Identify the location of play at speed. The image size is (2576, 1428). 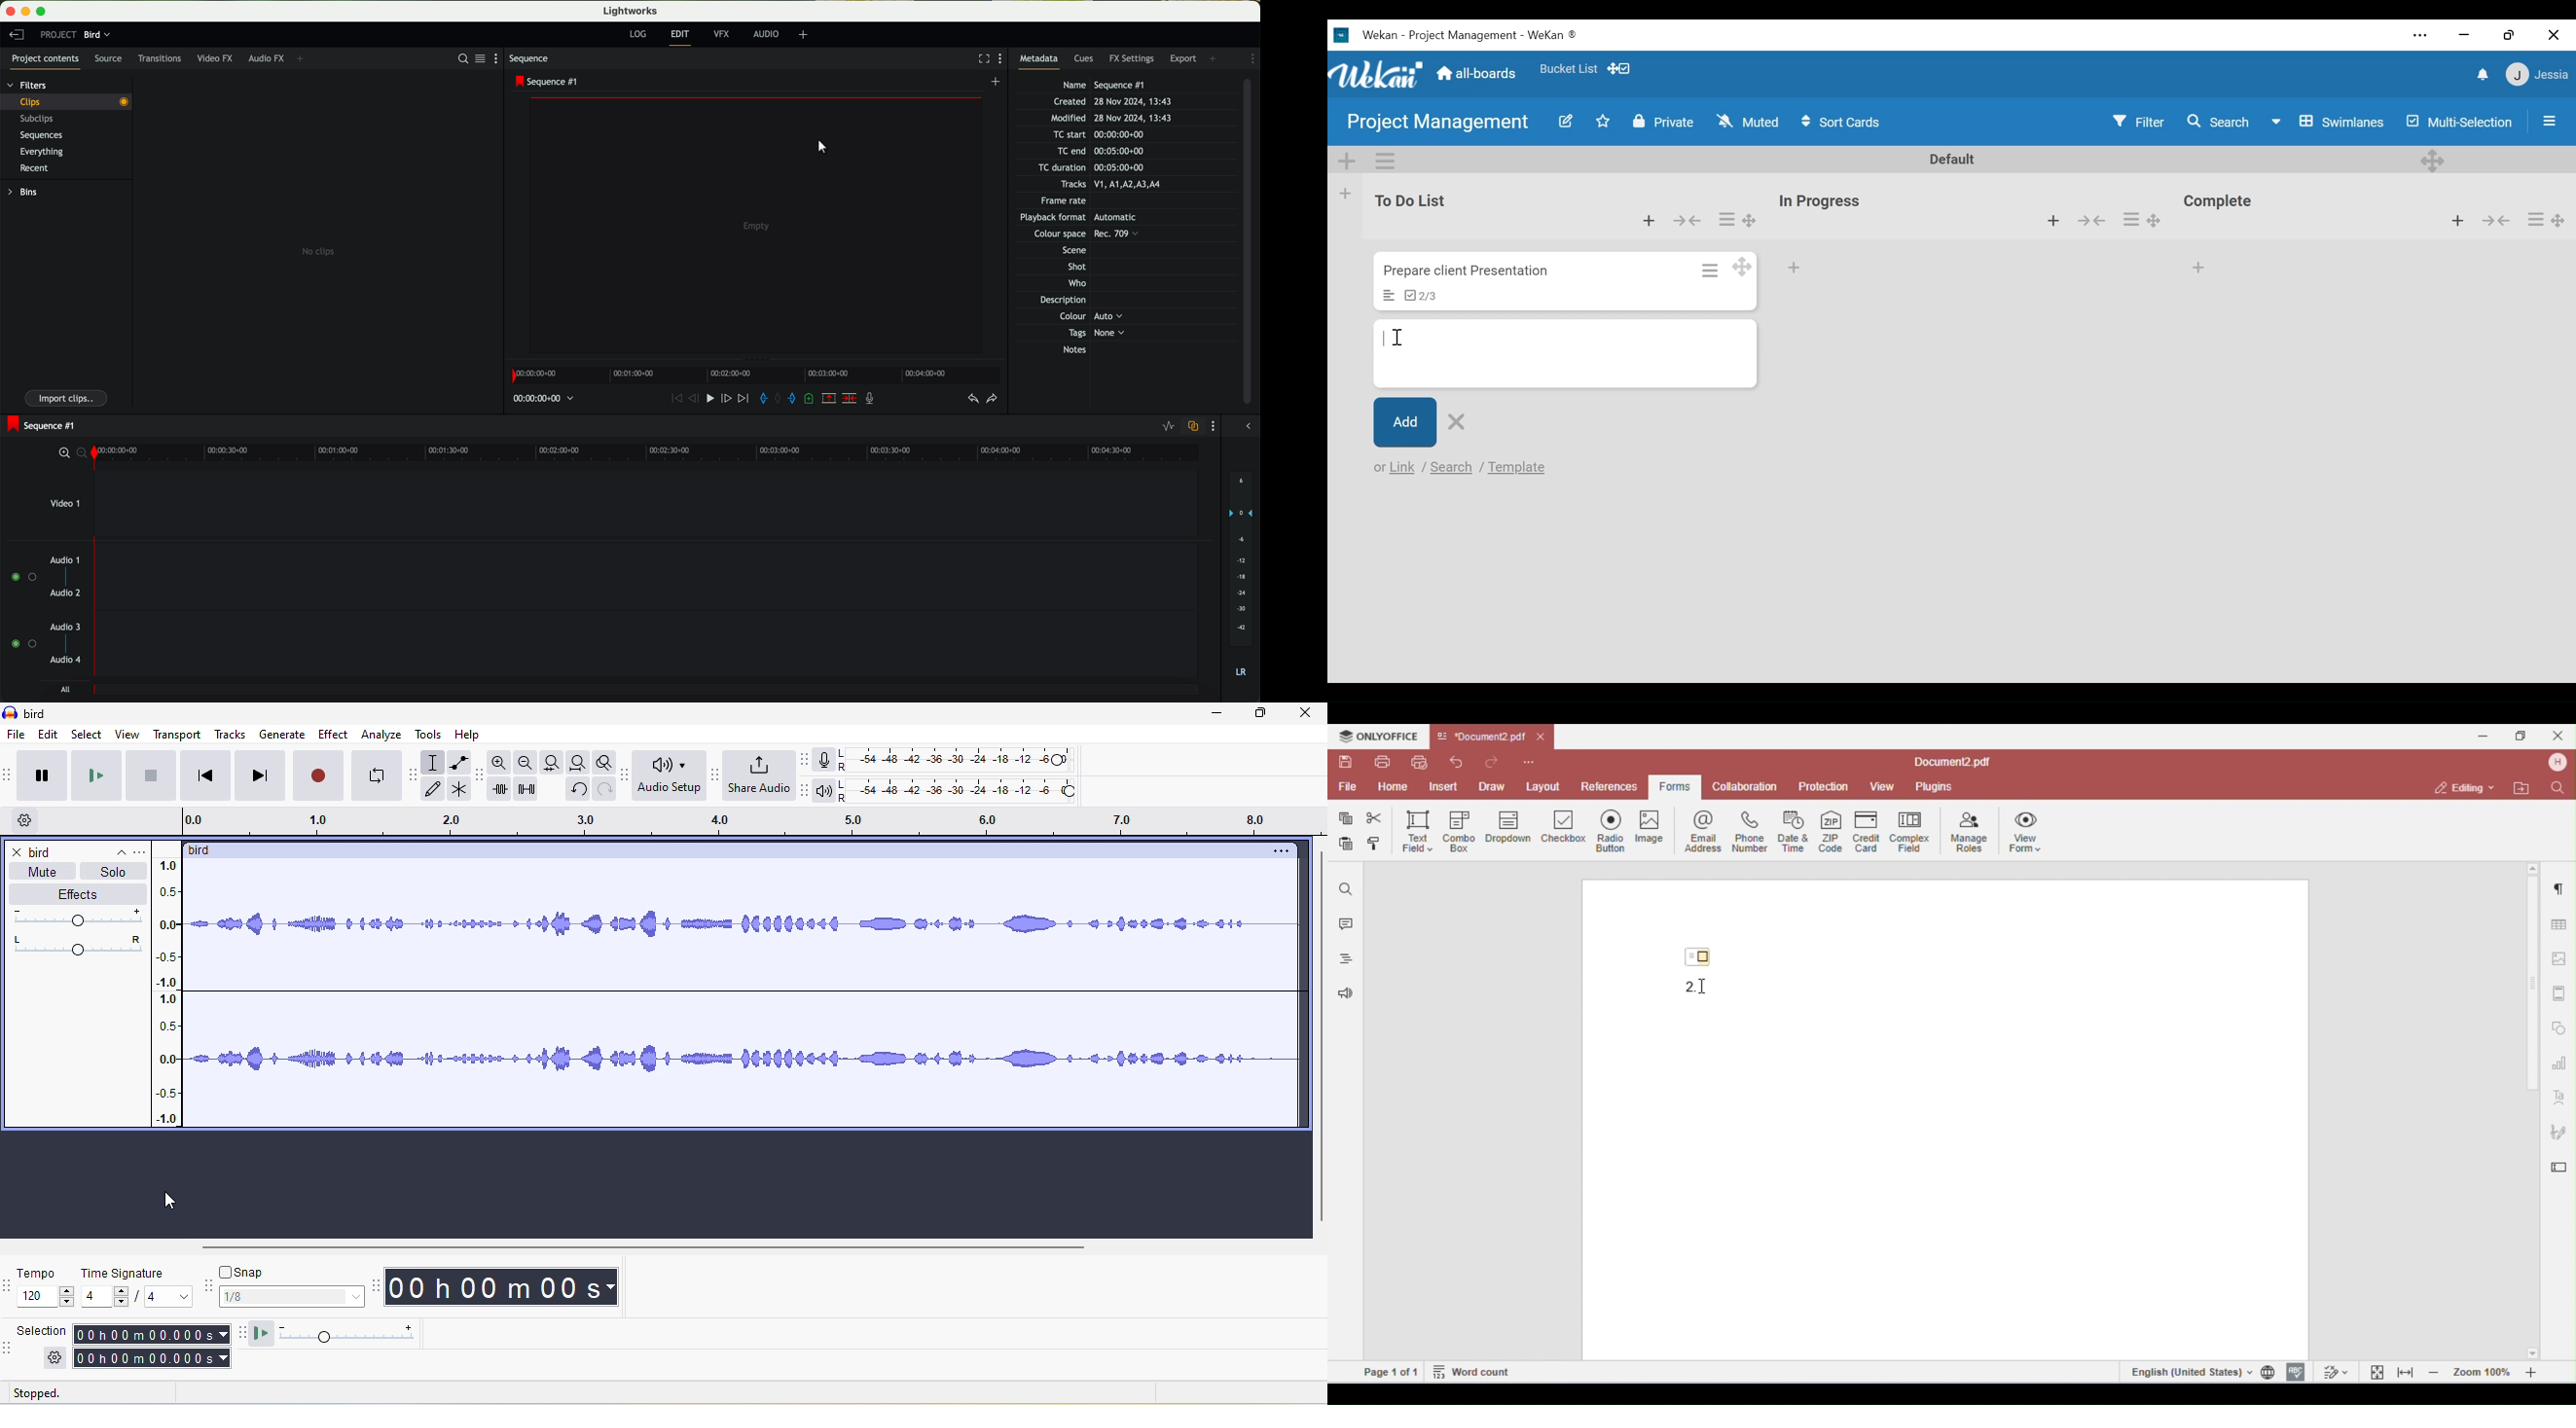
(347, 1335).